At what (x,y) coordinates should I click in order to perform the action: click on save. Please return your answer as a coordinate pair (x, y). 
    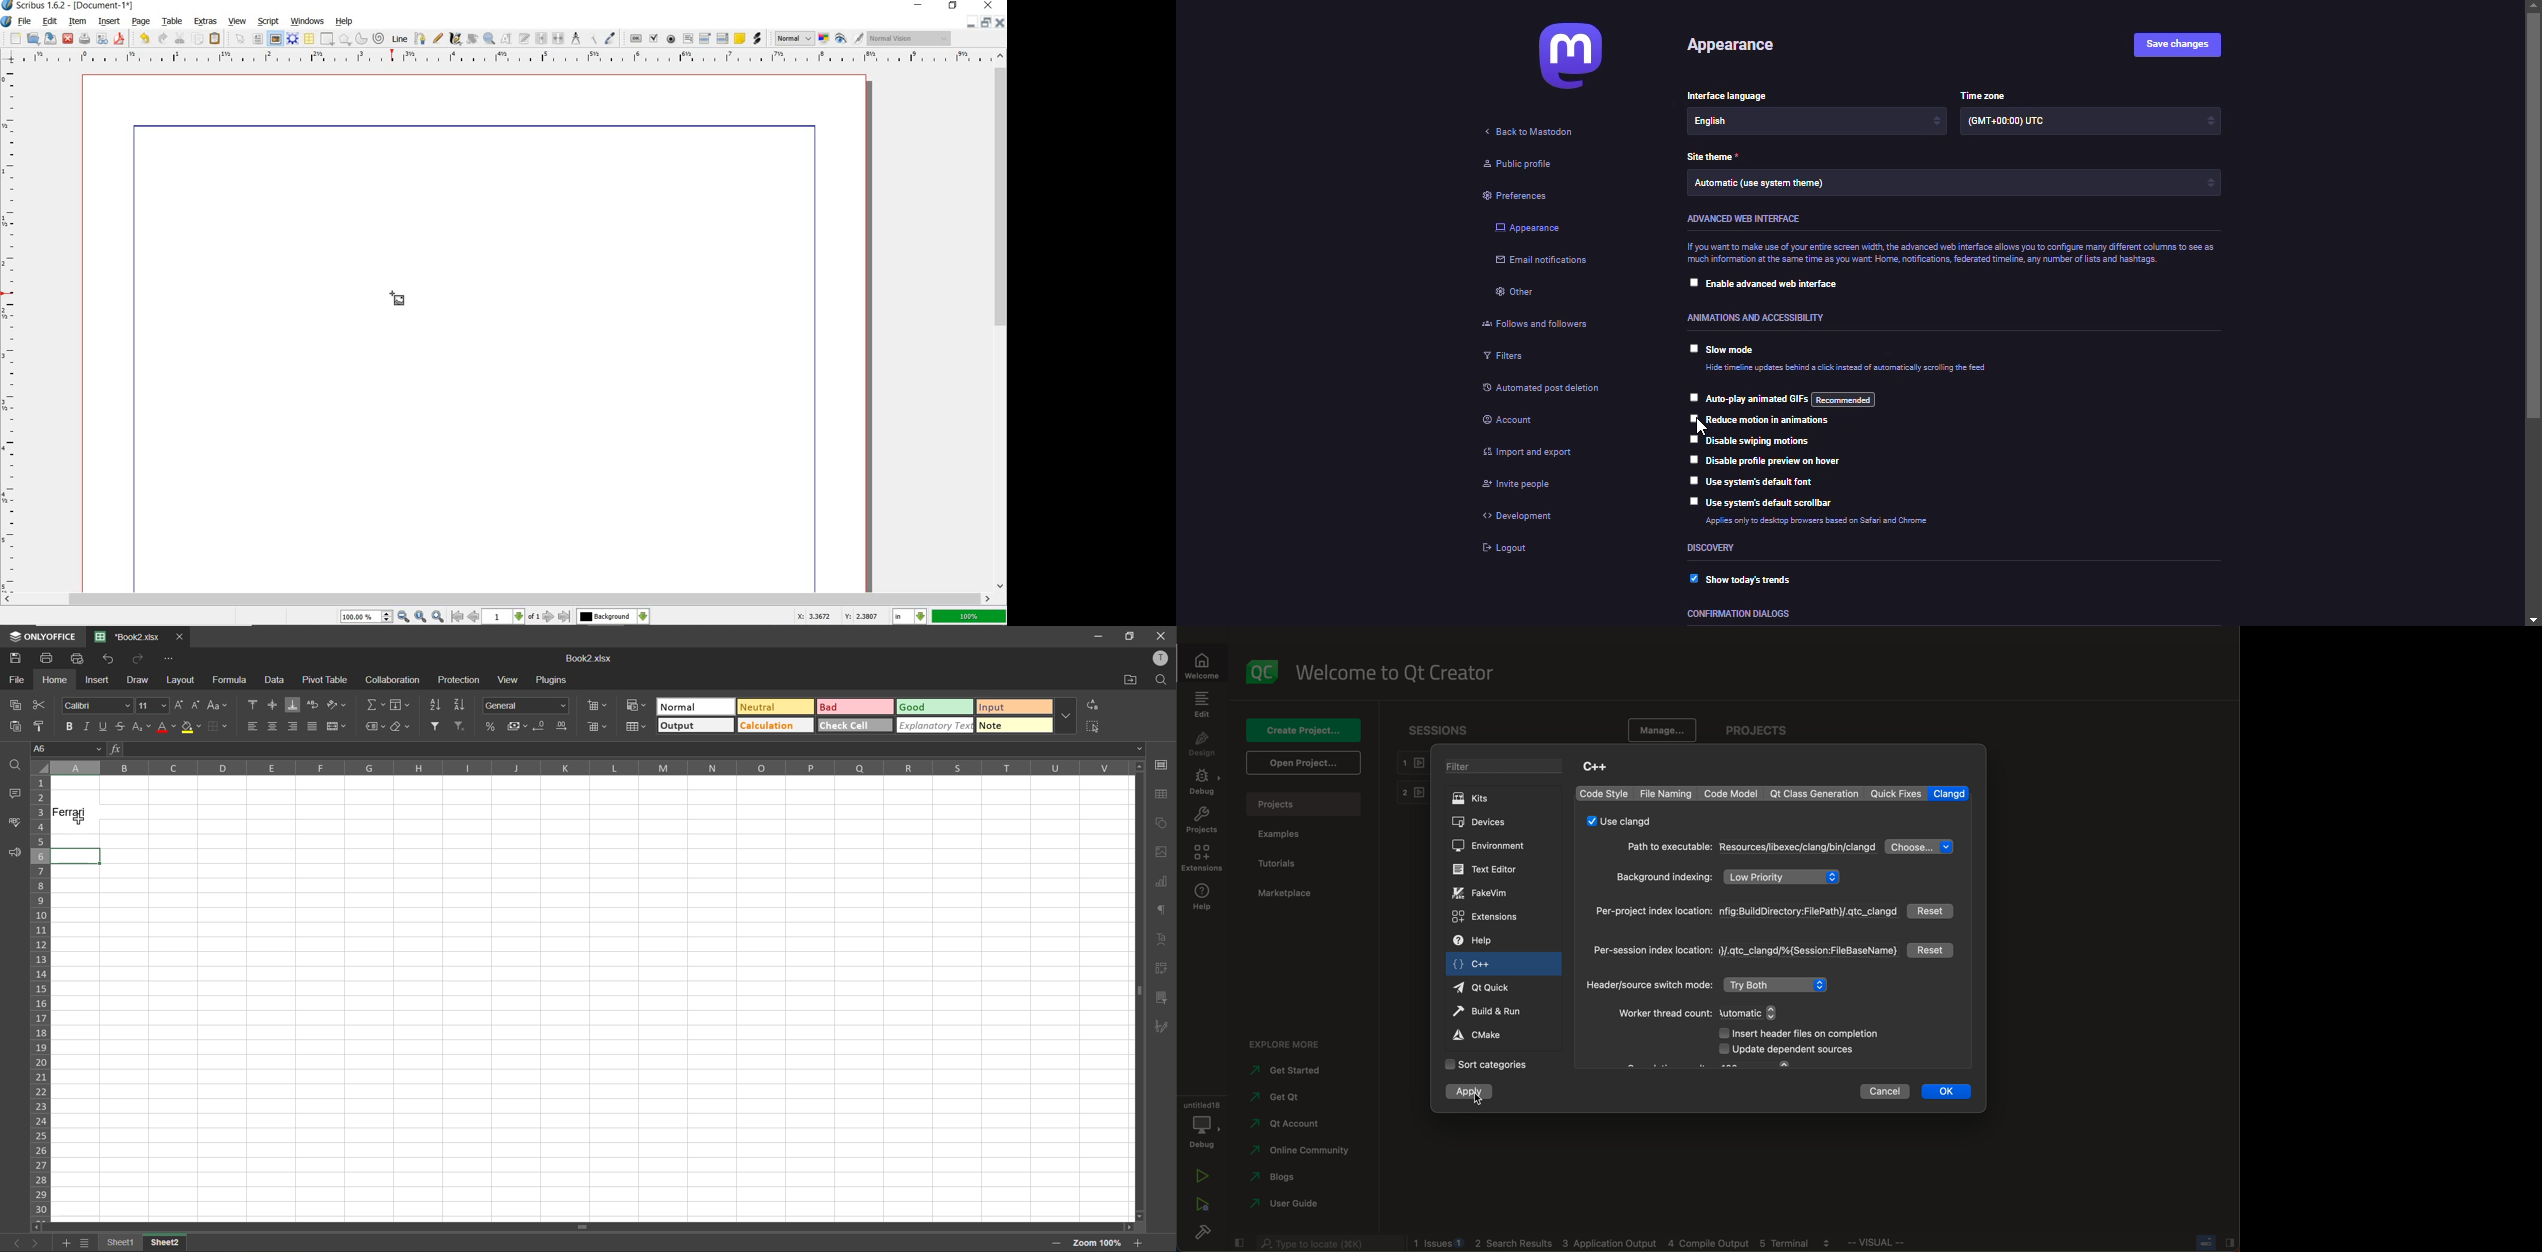
    Looking at the image, I should click on (52, 38).